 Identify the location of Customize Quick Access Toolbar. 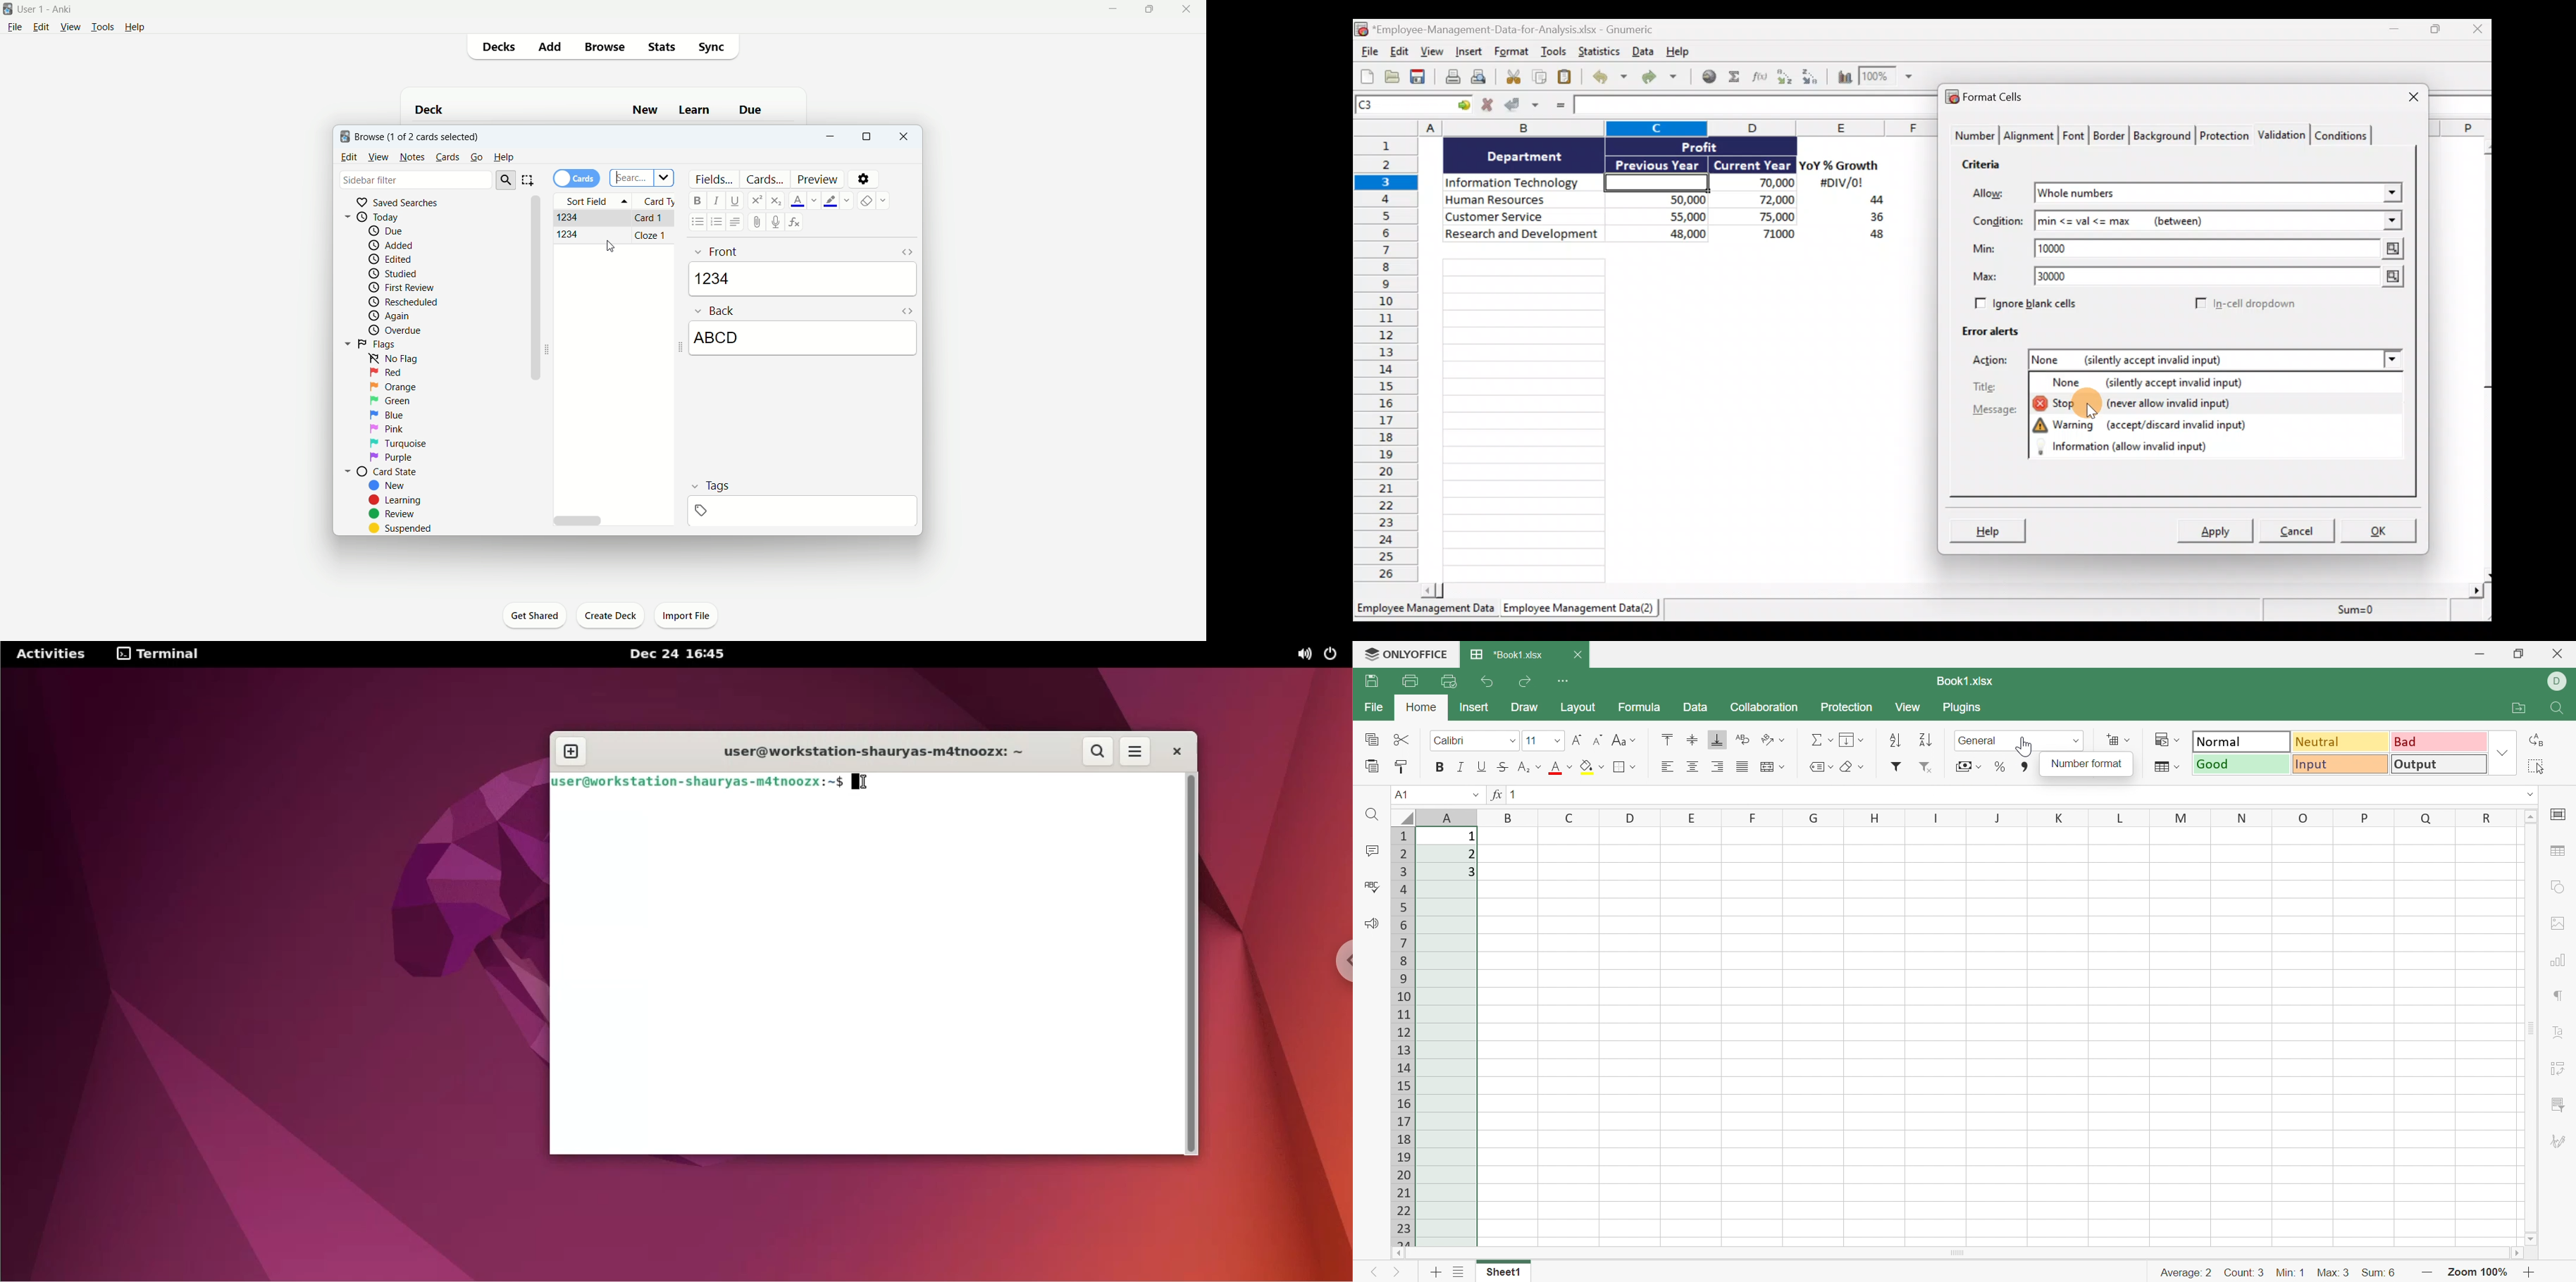
(1566, 681).